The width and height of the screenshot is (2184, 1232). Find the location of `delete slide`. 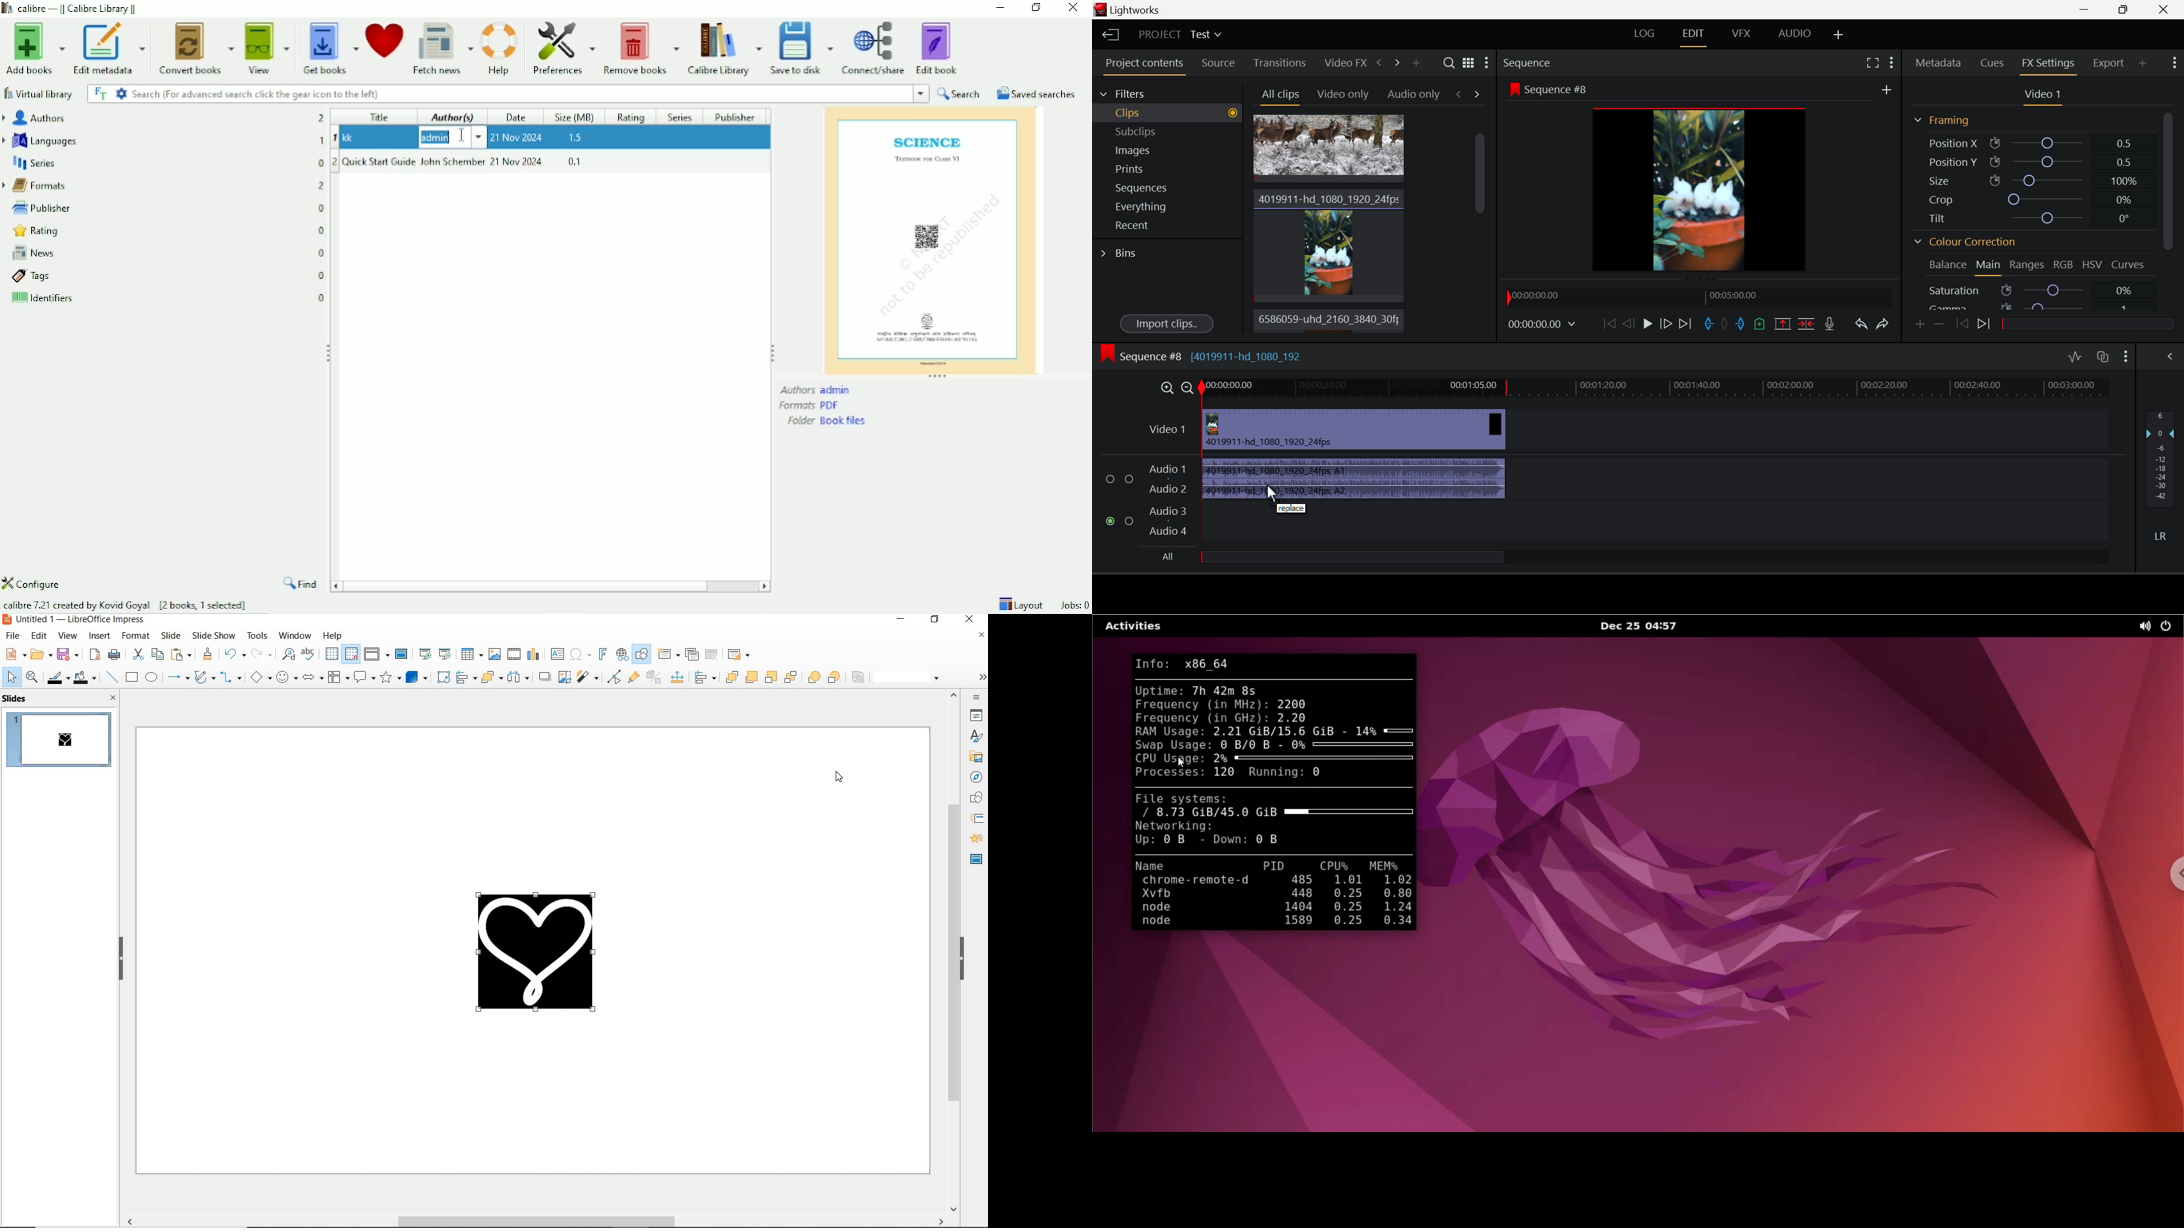

delete slide is located at coordinates (712, 655).